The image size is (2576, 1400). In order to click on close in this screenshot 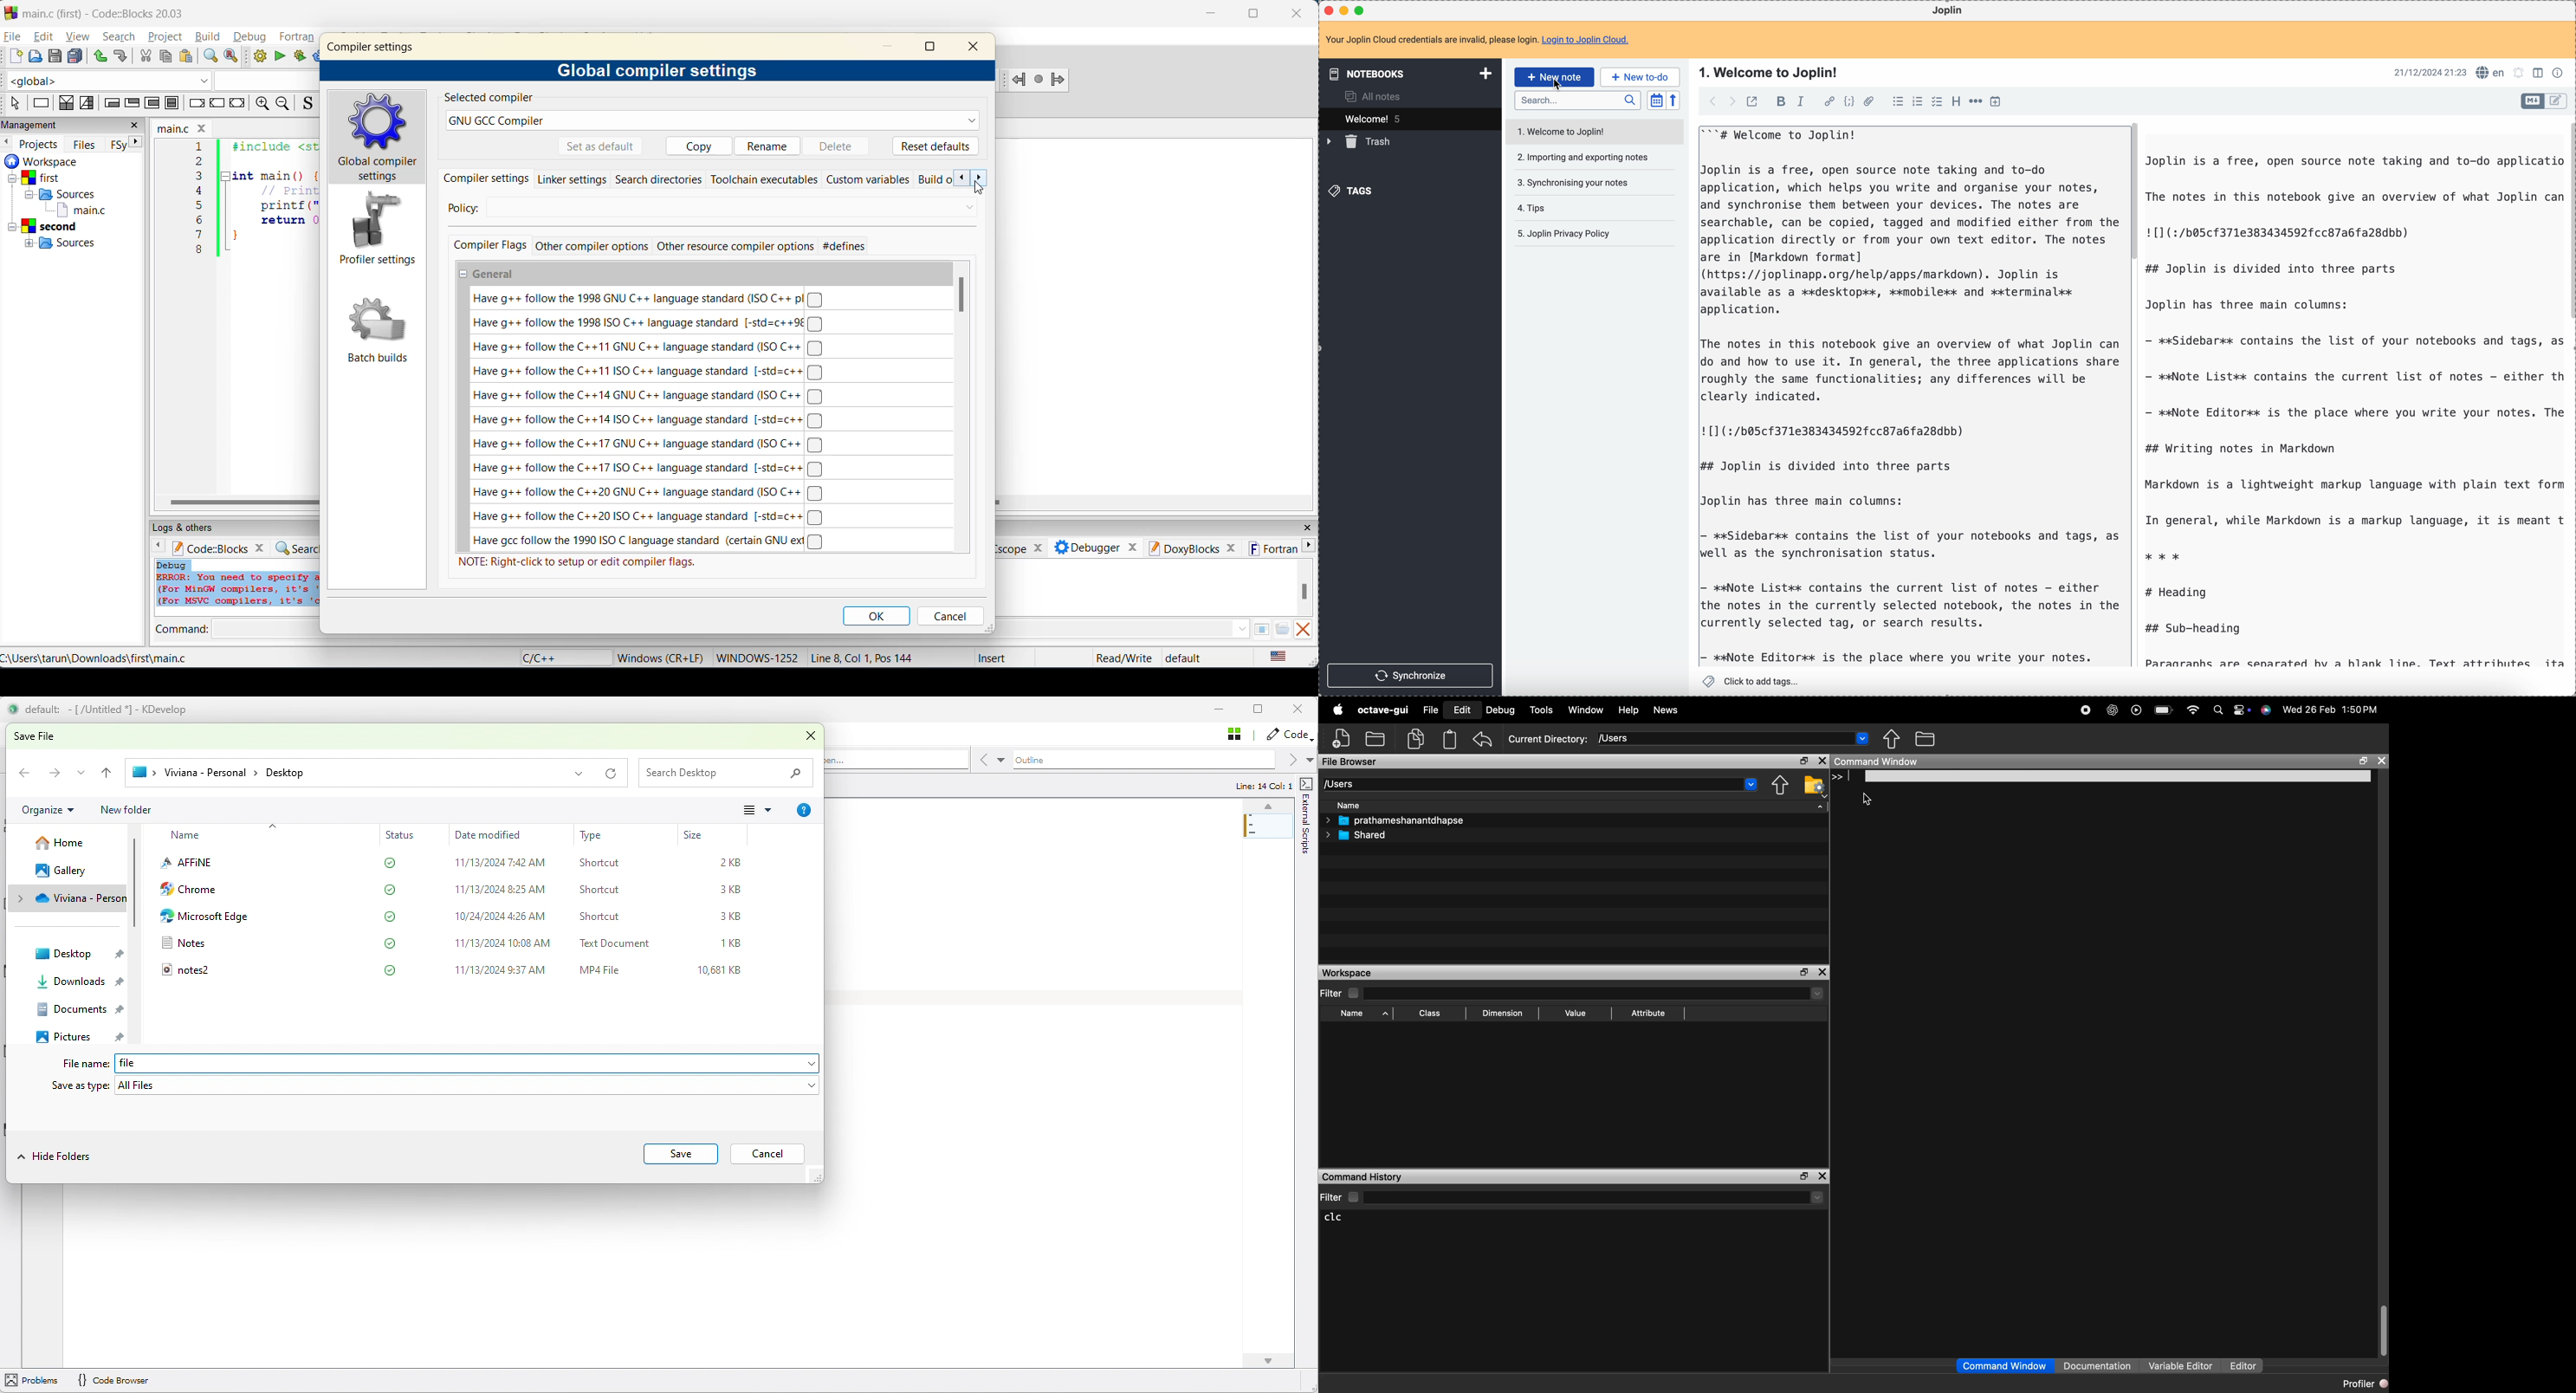, I will do `click(135, 126)`.